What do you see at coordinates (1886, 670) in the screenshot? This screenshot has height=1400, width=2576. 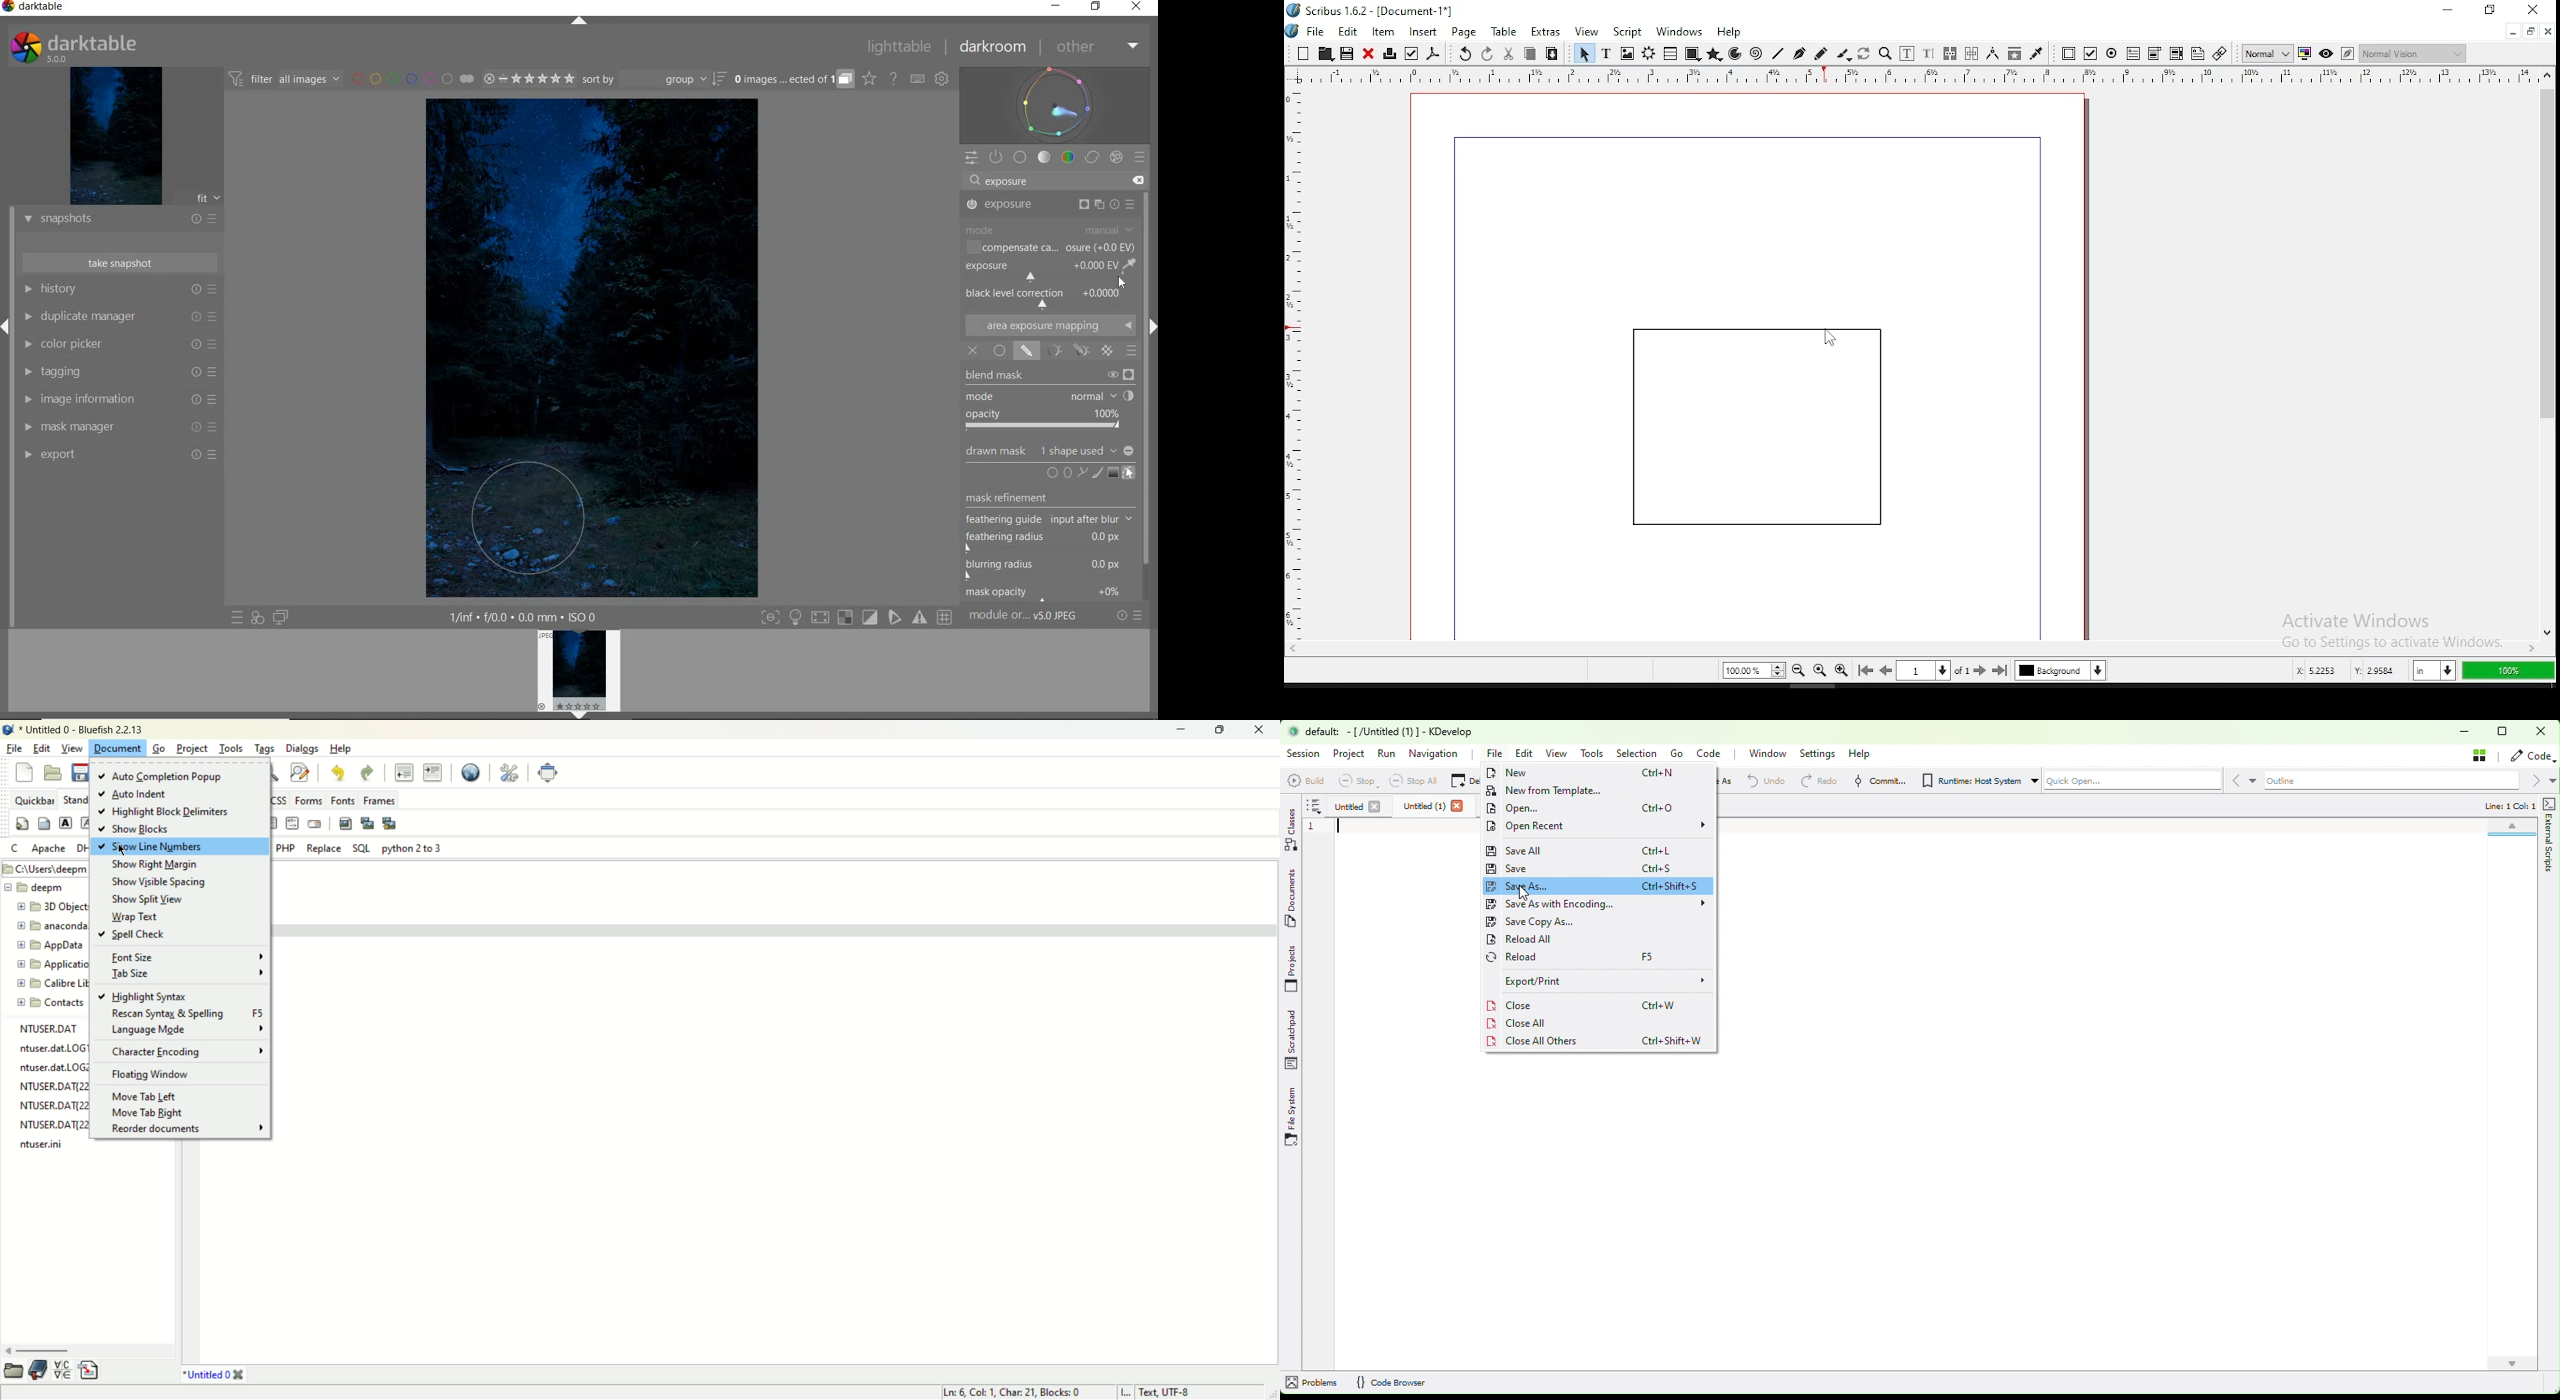 I see `go to previous page` at bounding box center [1886, 670].